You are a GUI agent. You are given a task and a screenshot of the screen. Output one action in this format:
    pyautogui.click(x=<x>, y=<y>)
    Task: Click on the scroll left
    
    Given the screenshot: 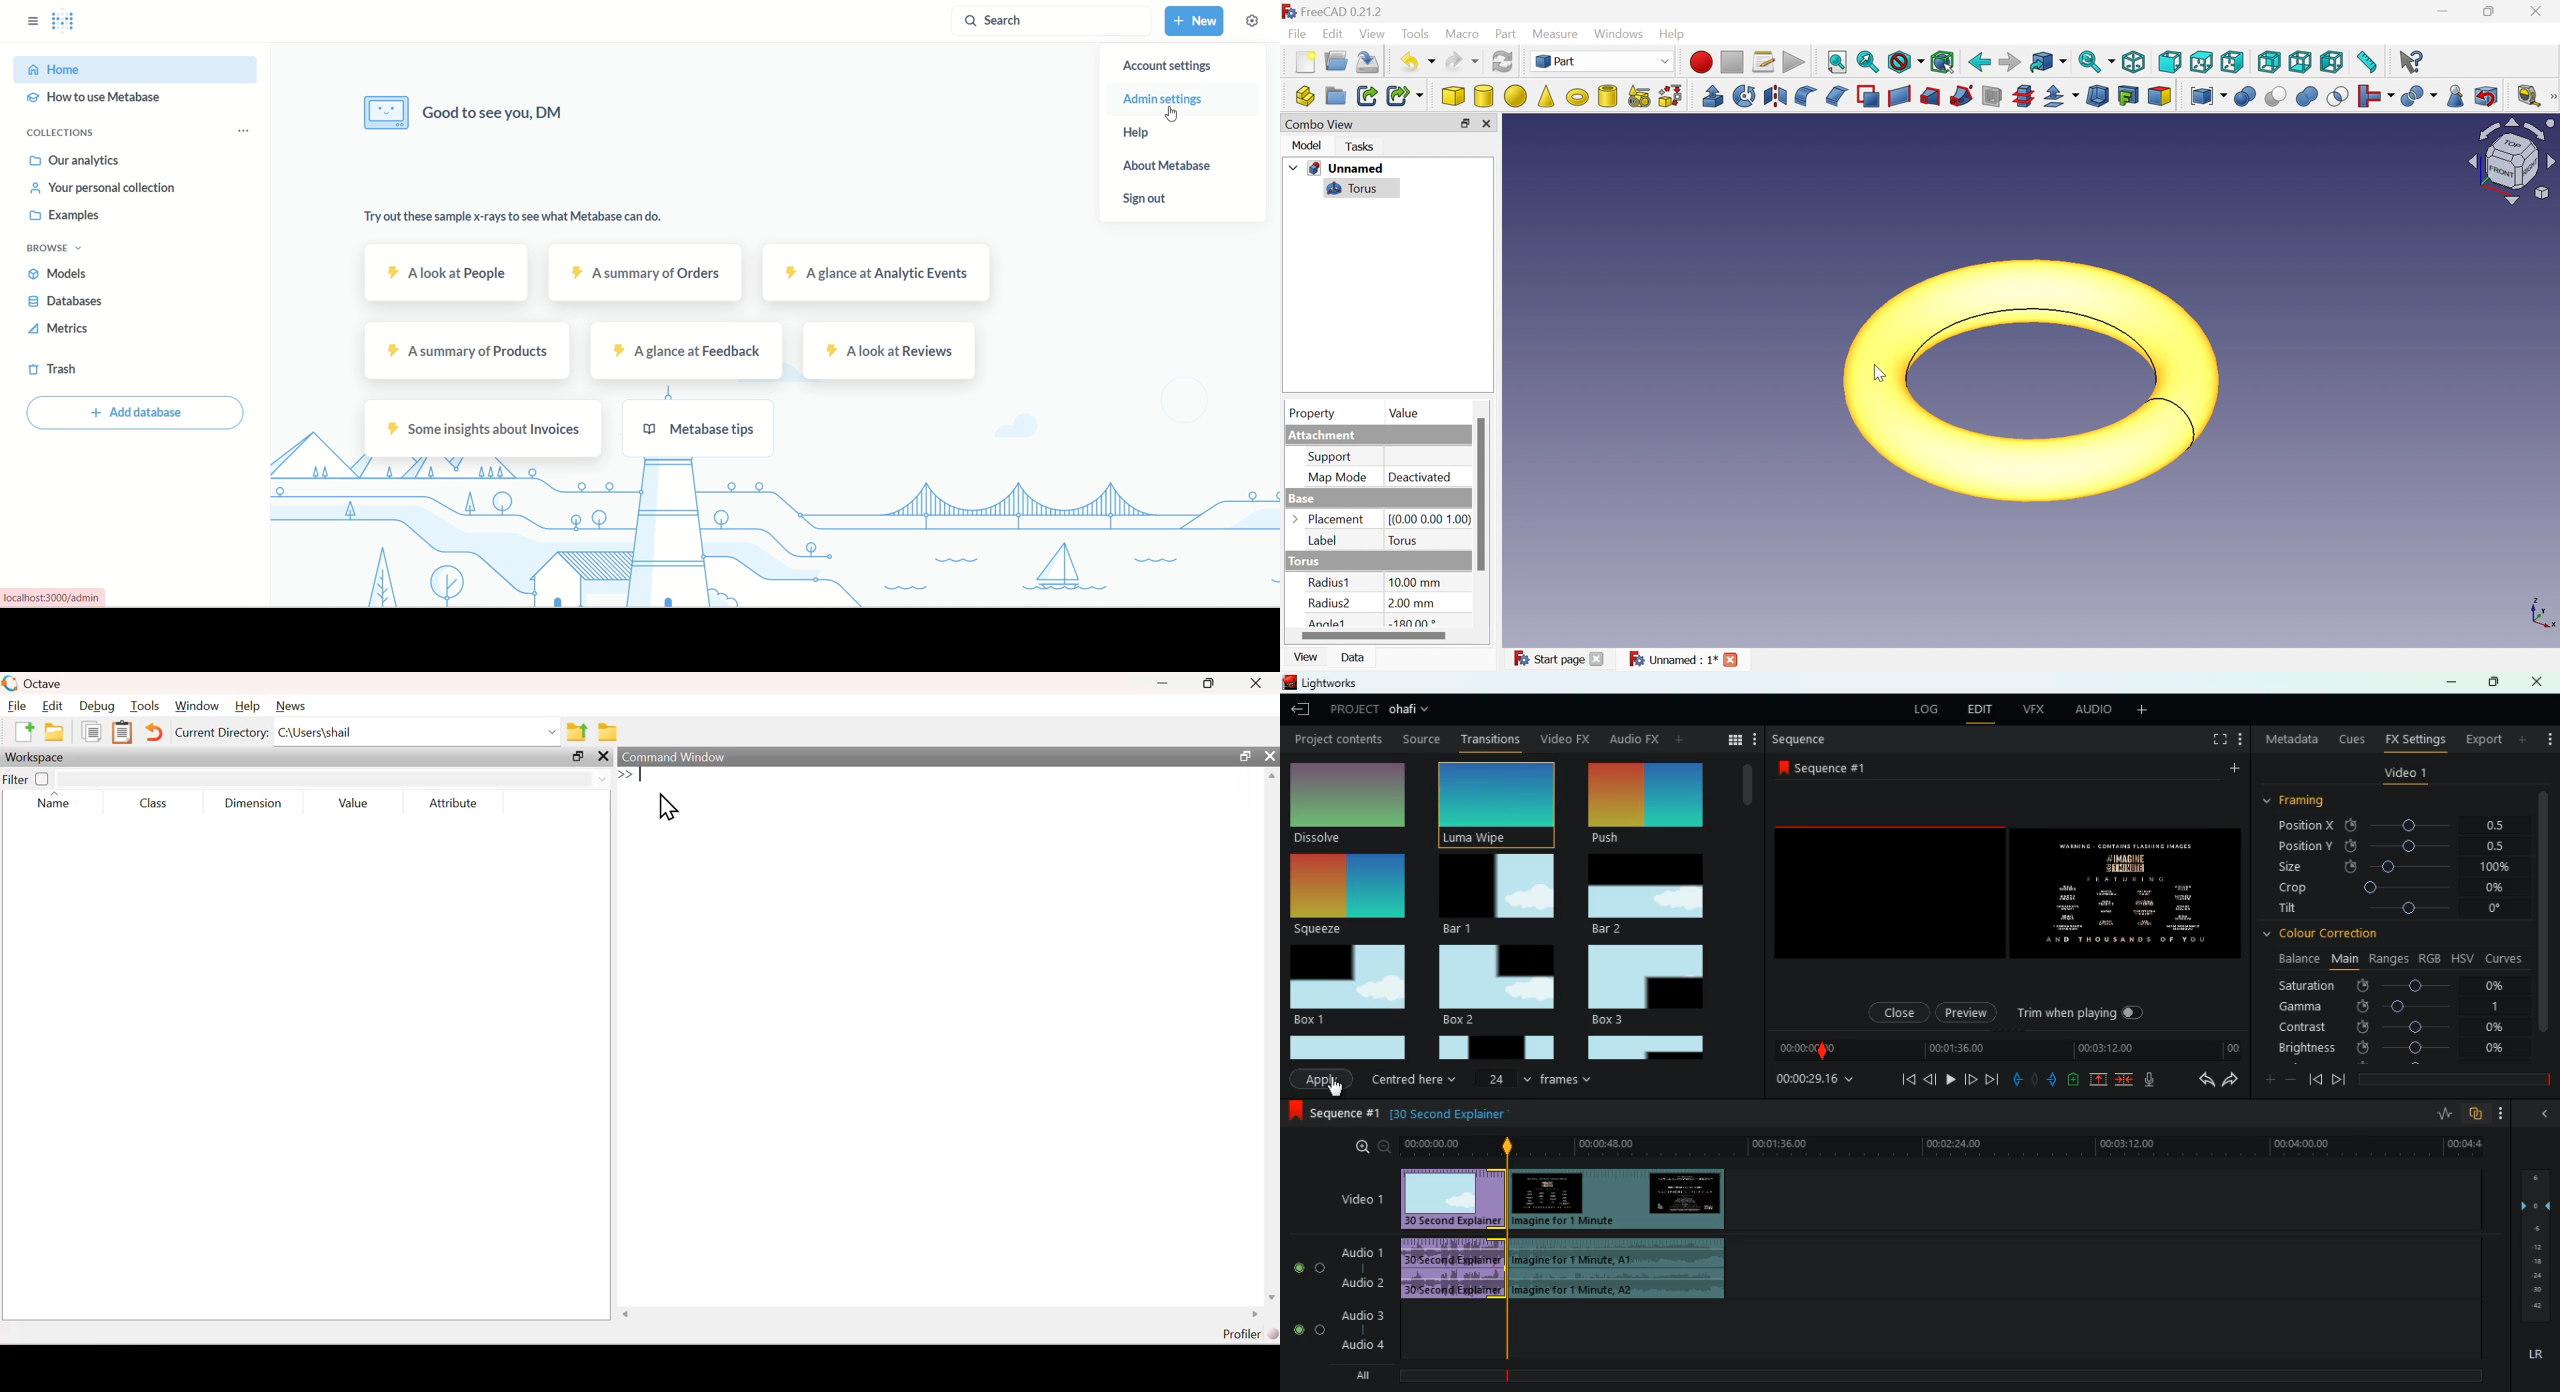 What is the action you would take?
    pyautogui.click(x=1252, y=1315)
    